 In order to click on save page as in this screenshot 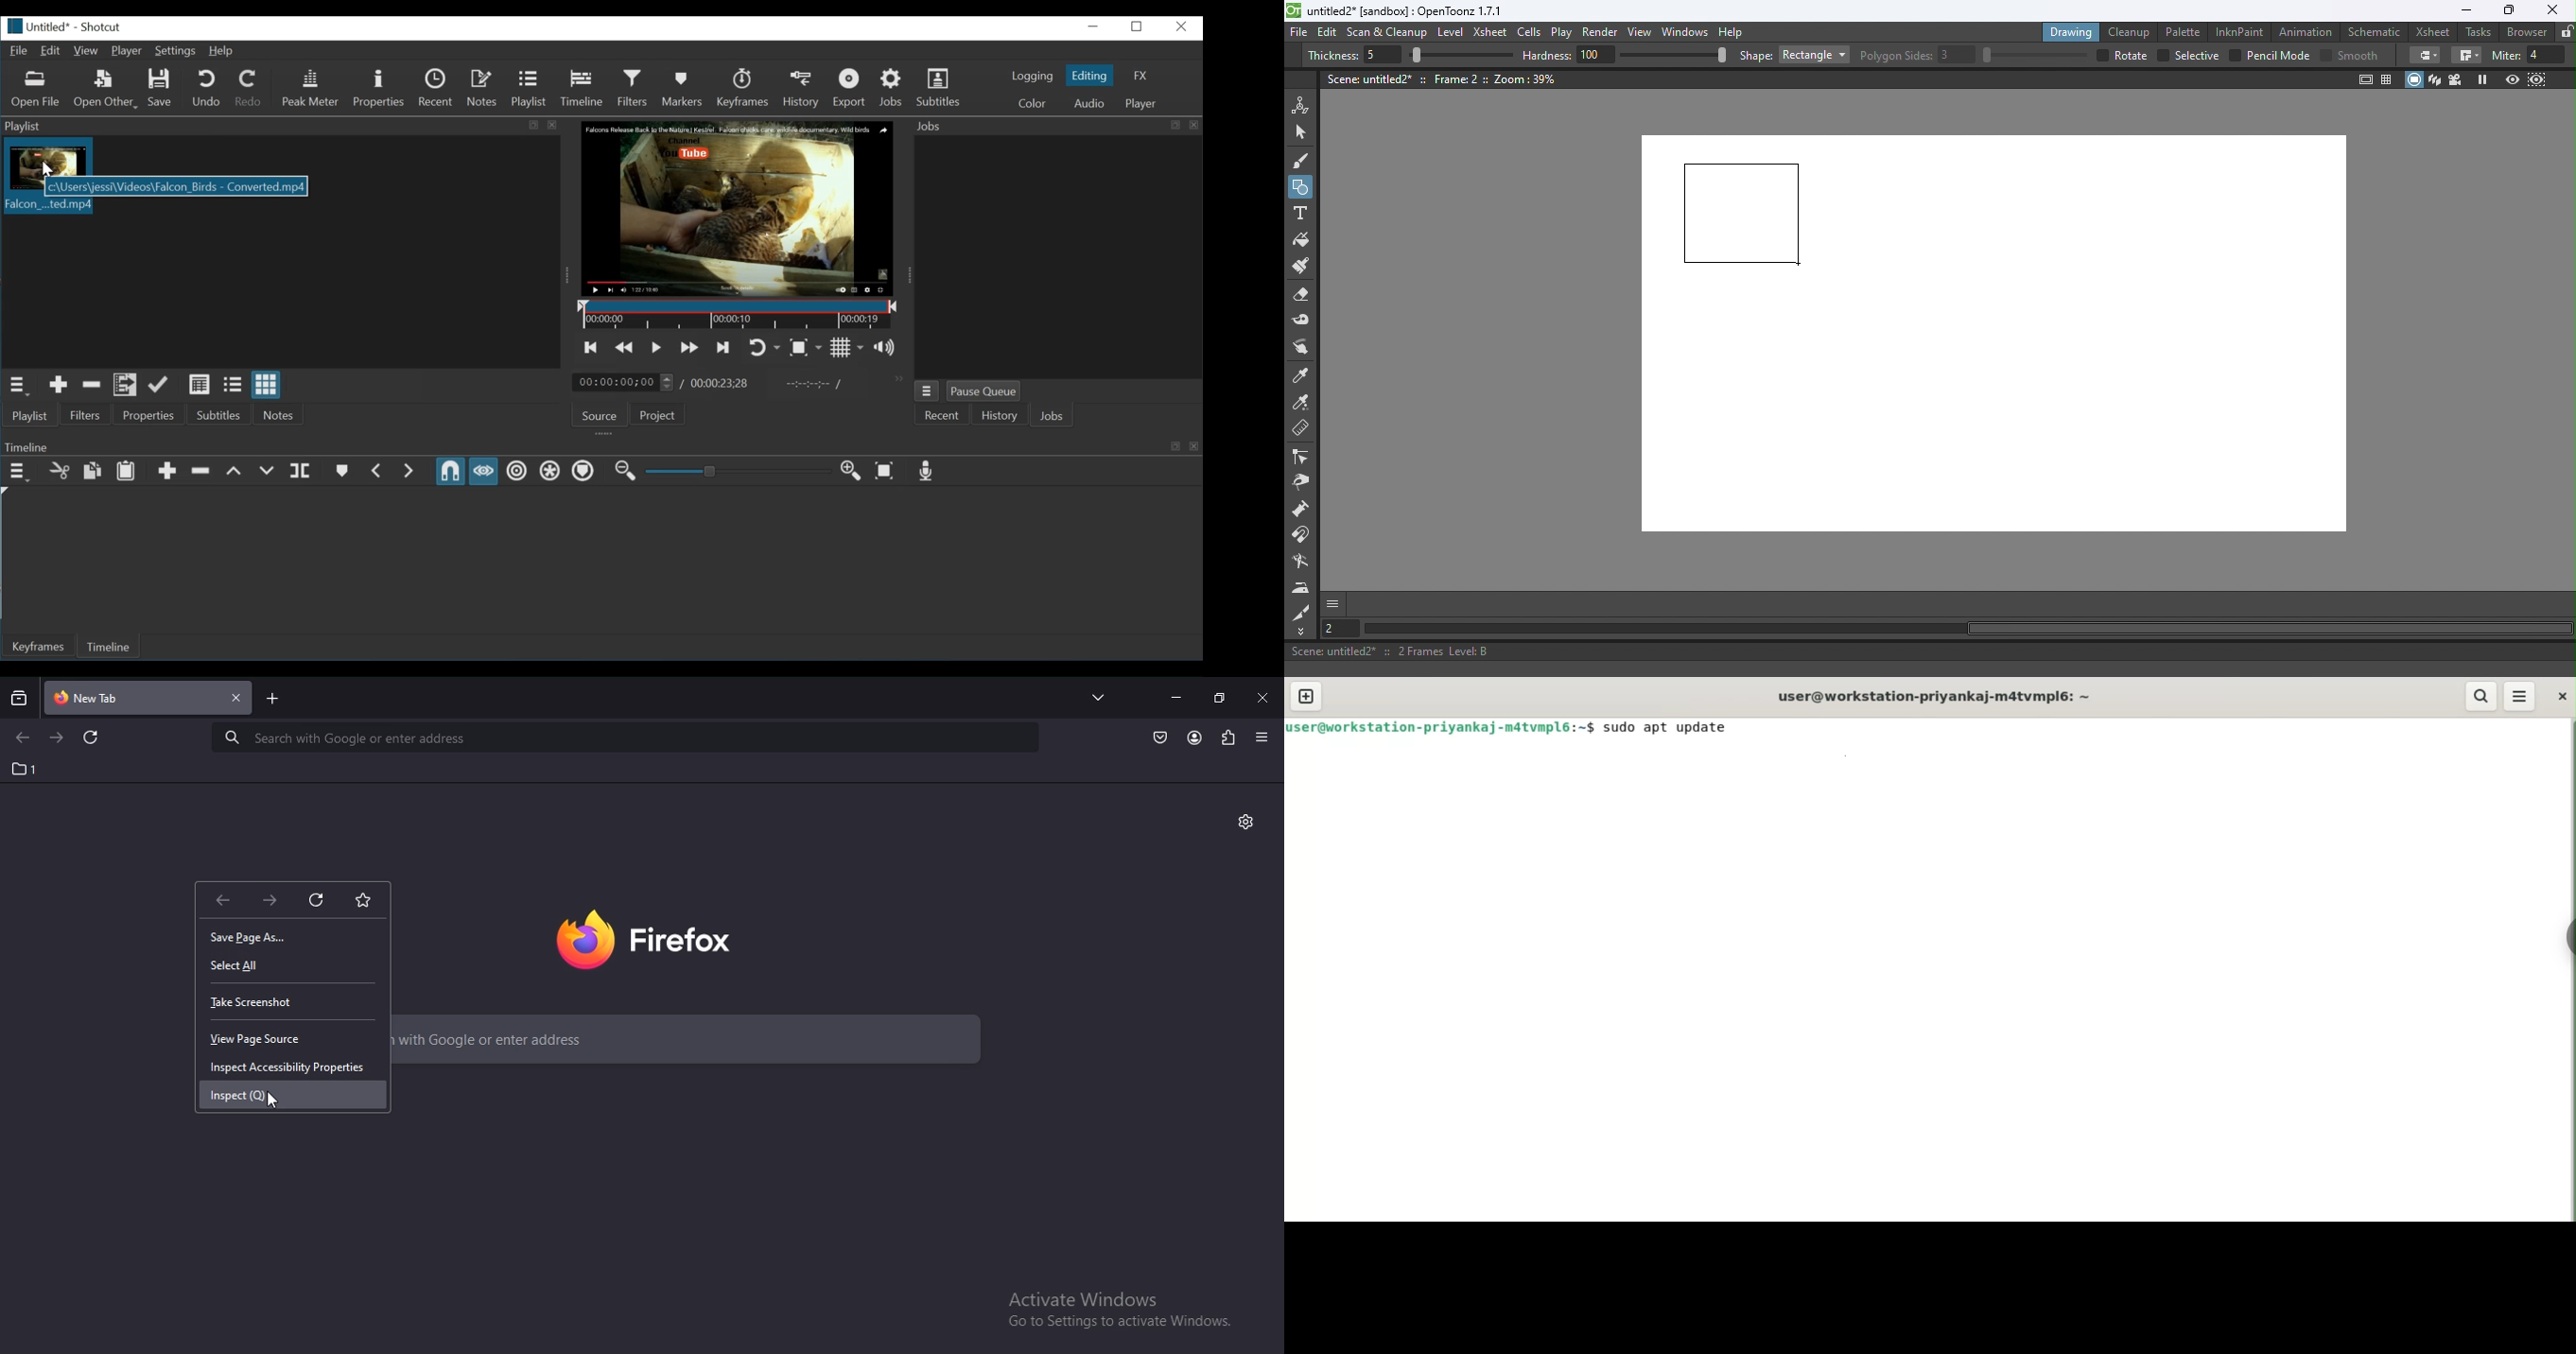, I will do `click(255, 939)`.